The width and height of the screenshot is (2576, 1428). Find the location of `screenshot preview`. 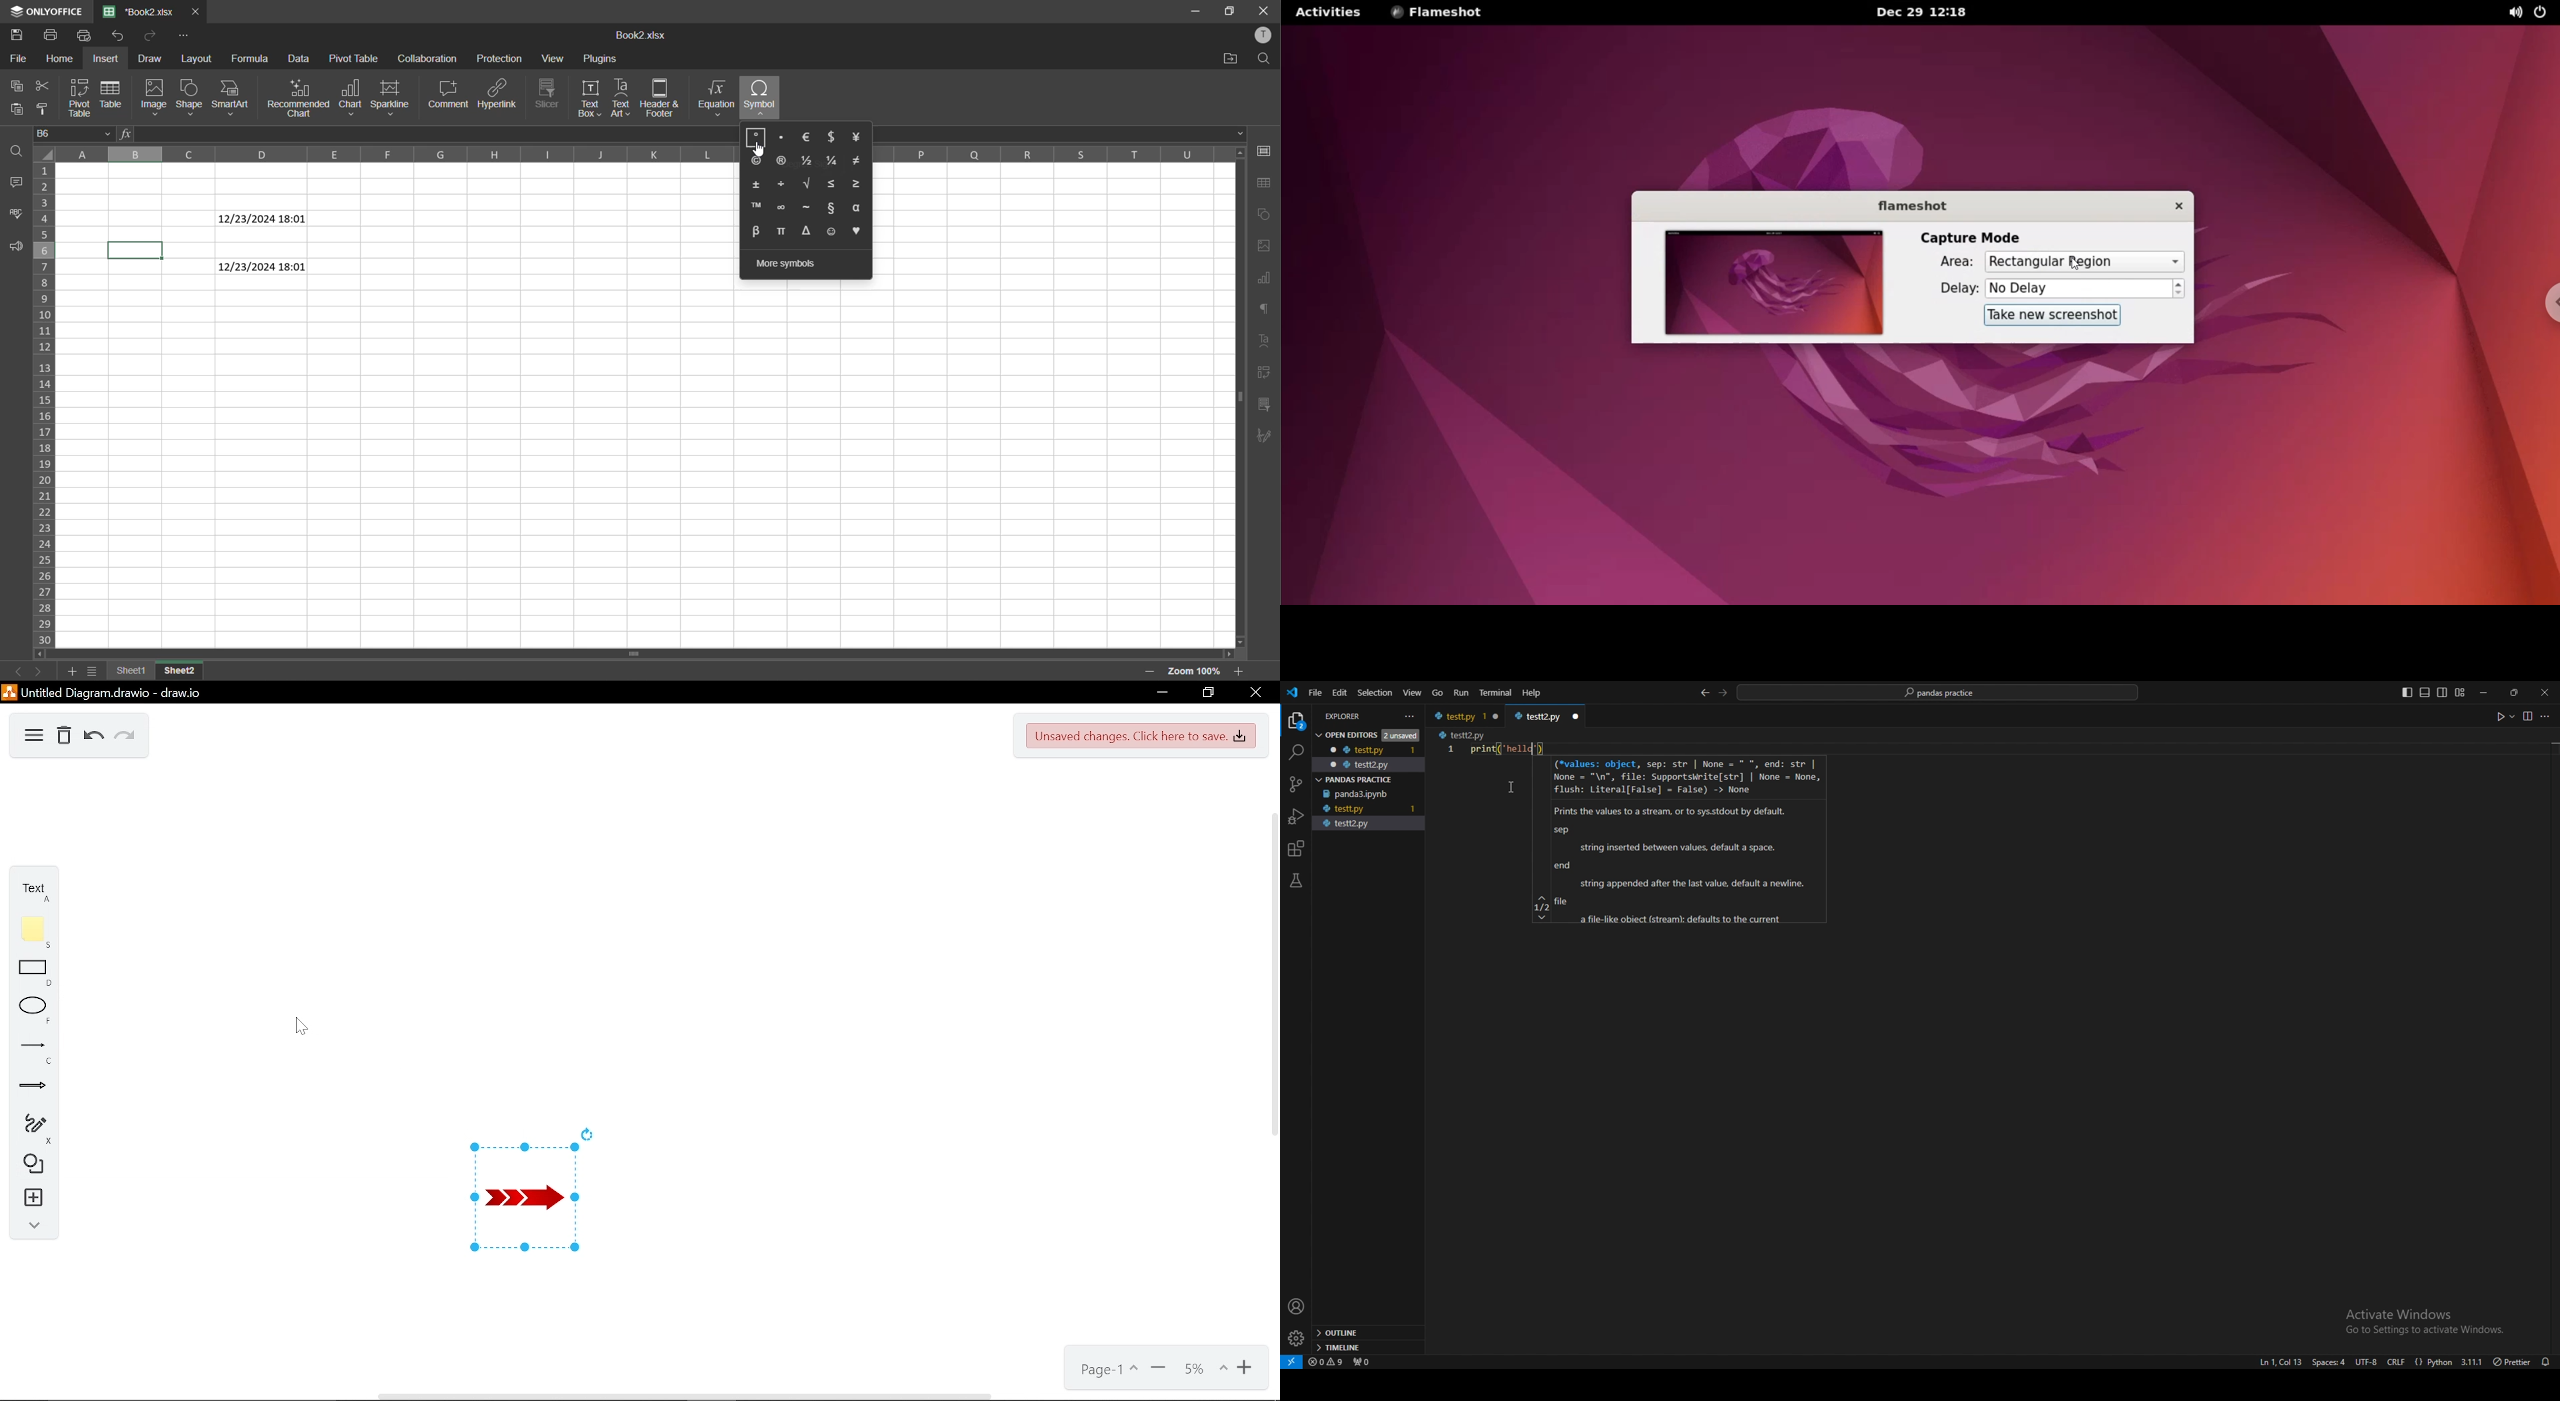

screenshot preview is located at coordinates (1774, 284).